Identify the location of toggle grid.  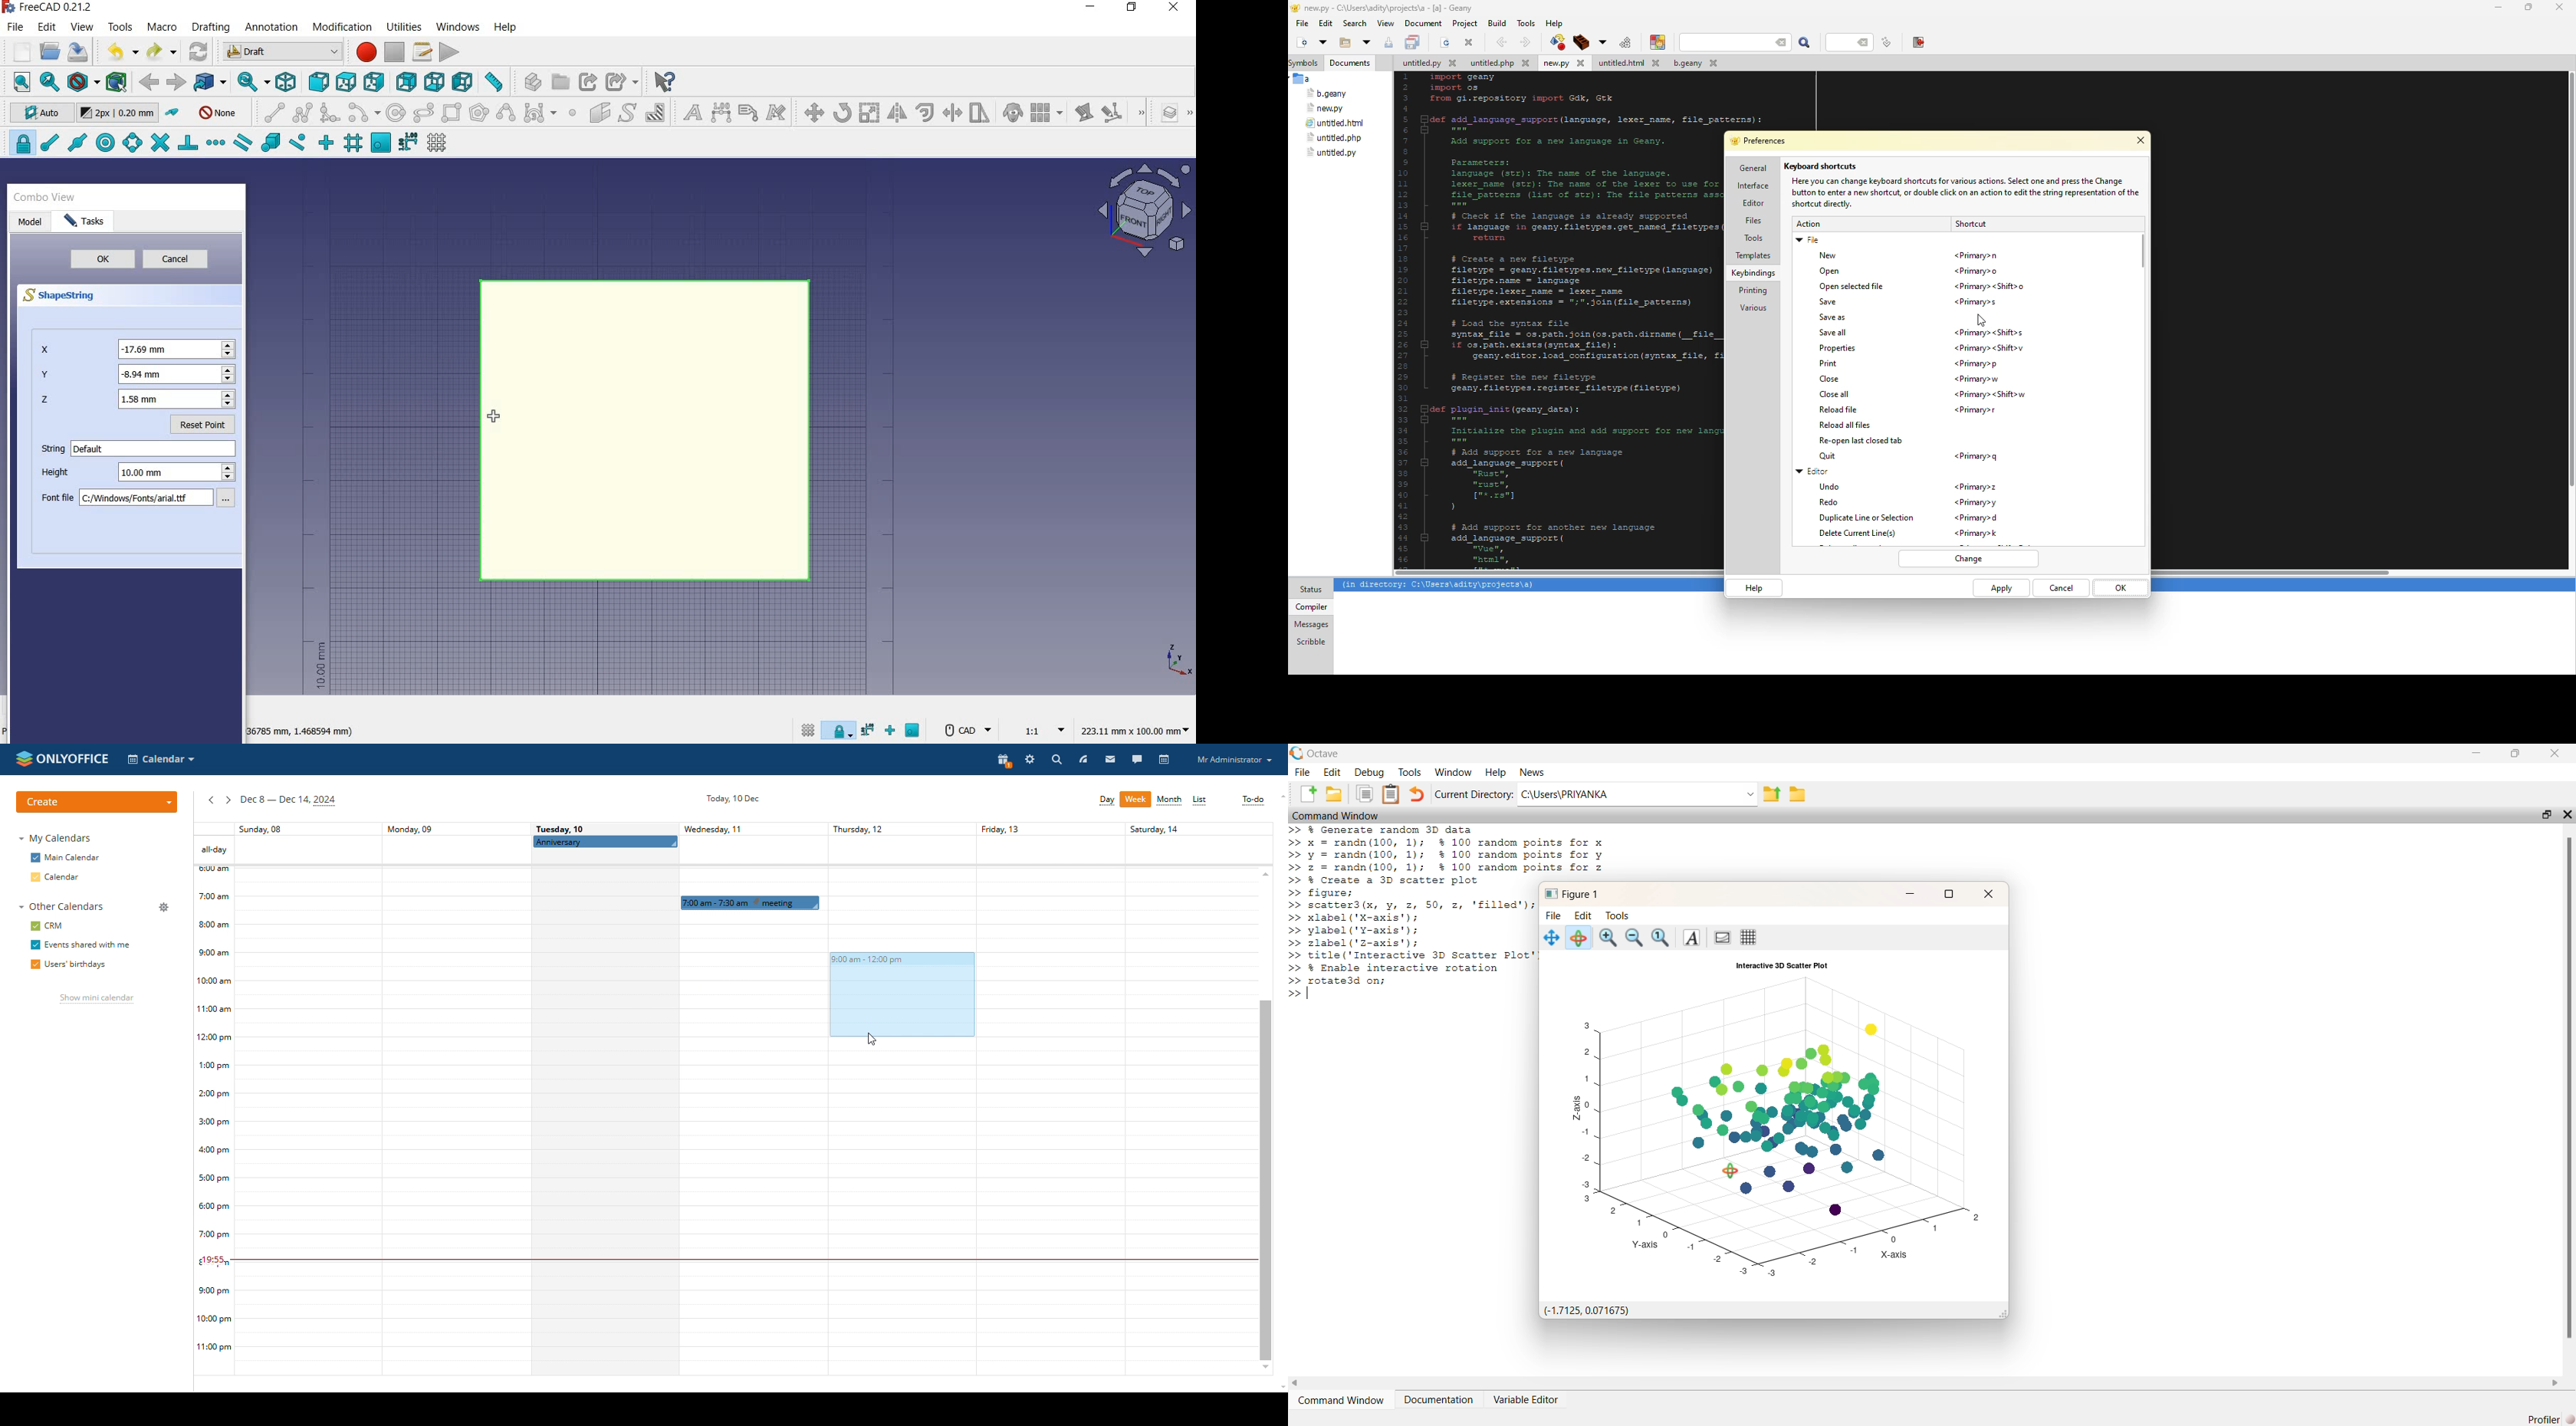
(439, 143).